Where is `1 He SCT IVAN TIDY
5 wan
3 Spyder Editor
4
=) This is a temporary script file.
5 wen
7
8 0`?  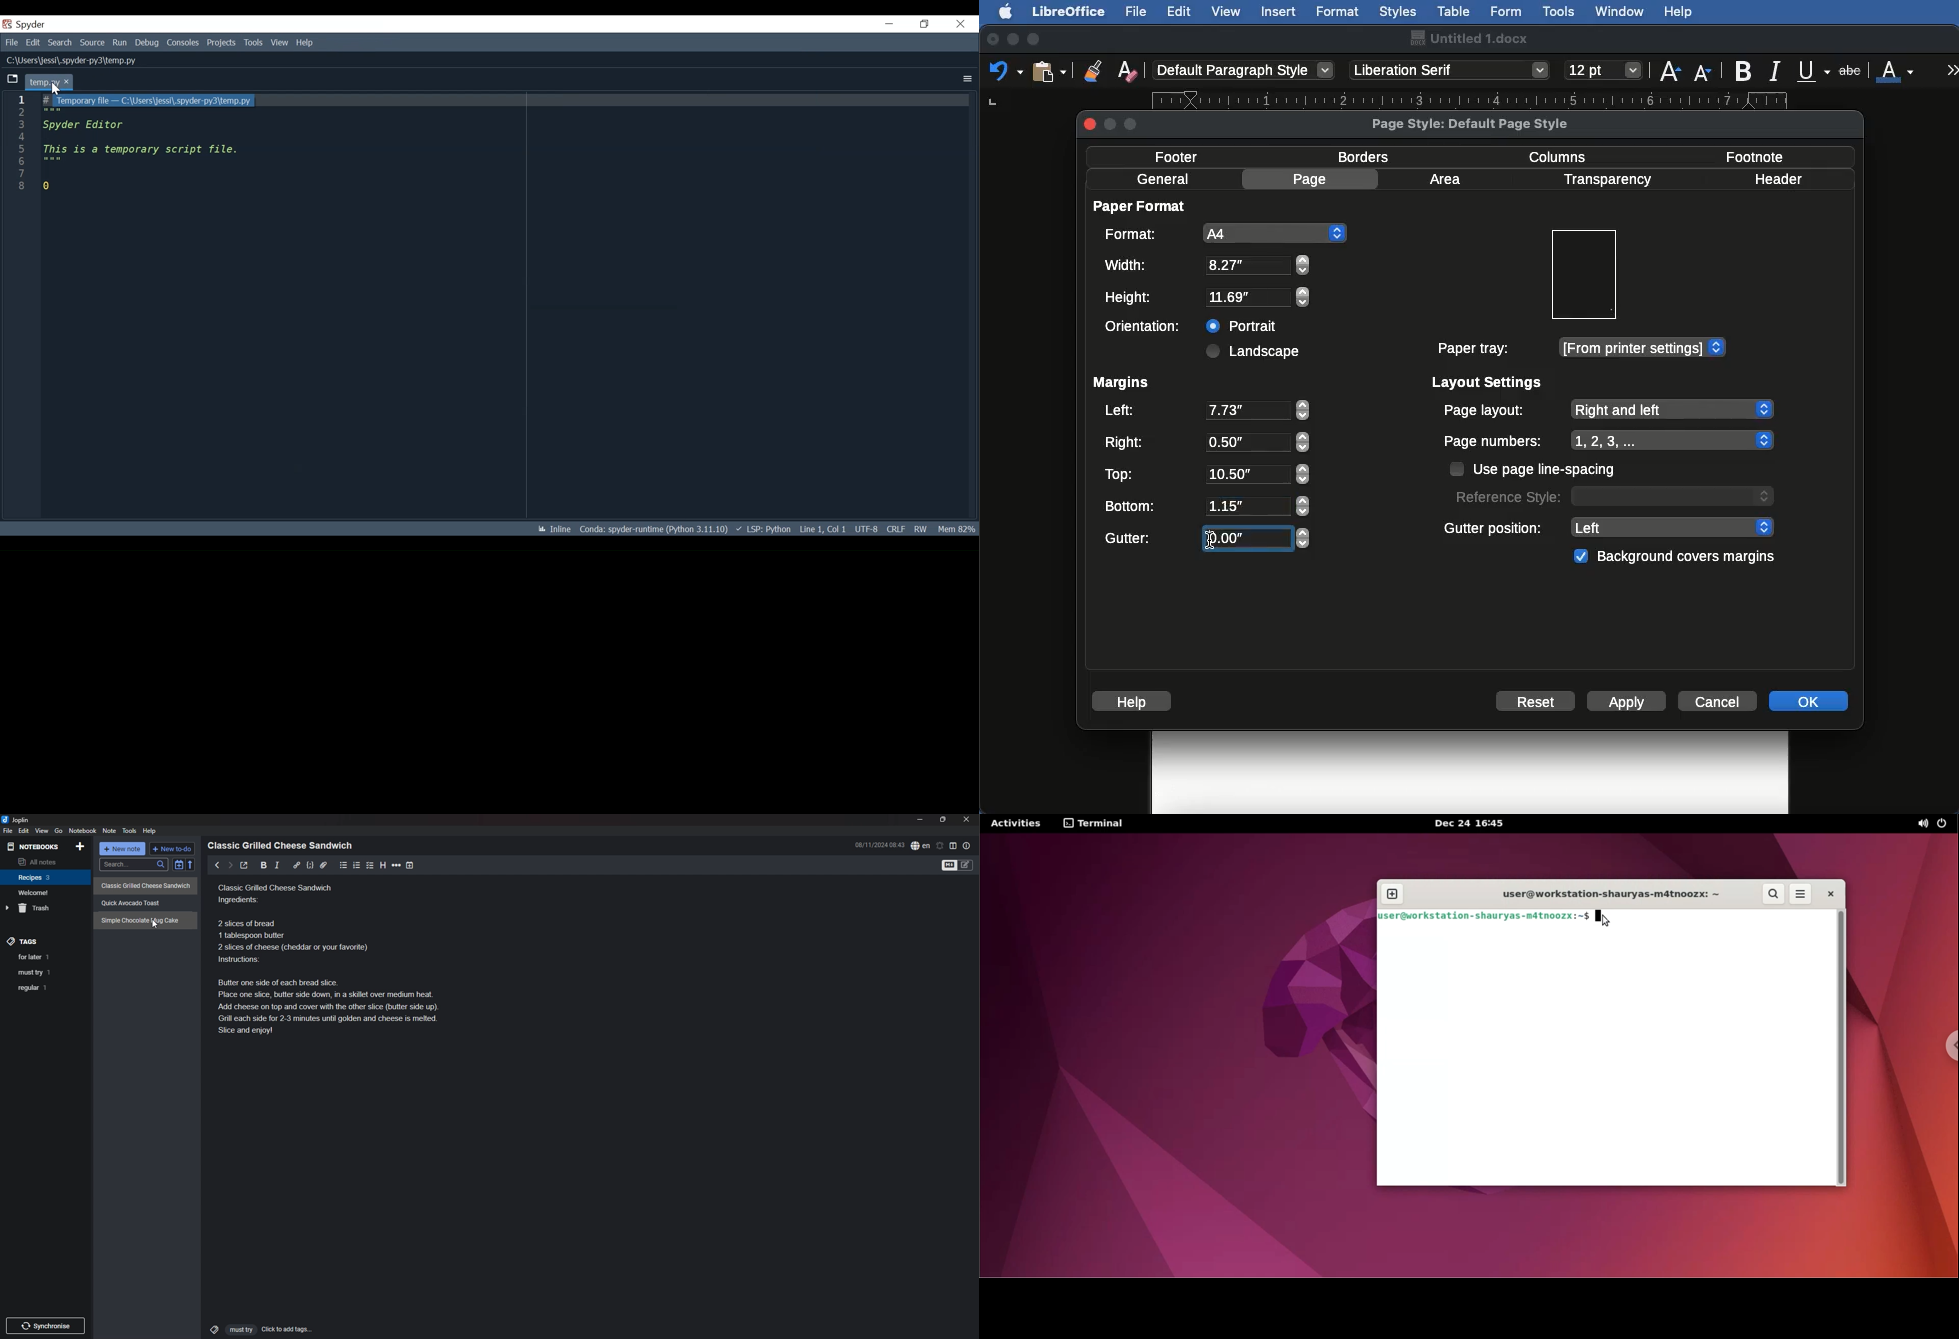
1 He SCT IVAN TIDY
5 wan
3 Spyder Editor
4
=) This is a temporary script file.
5 wen
7
8 0 is located at coordinates (488, 304).